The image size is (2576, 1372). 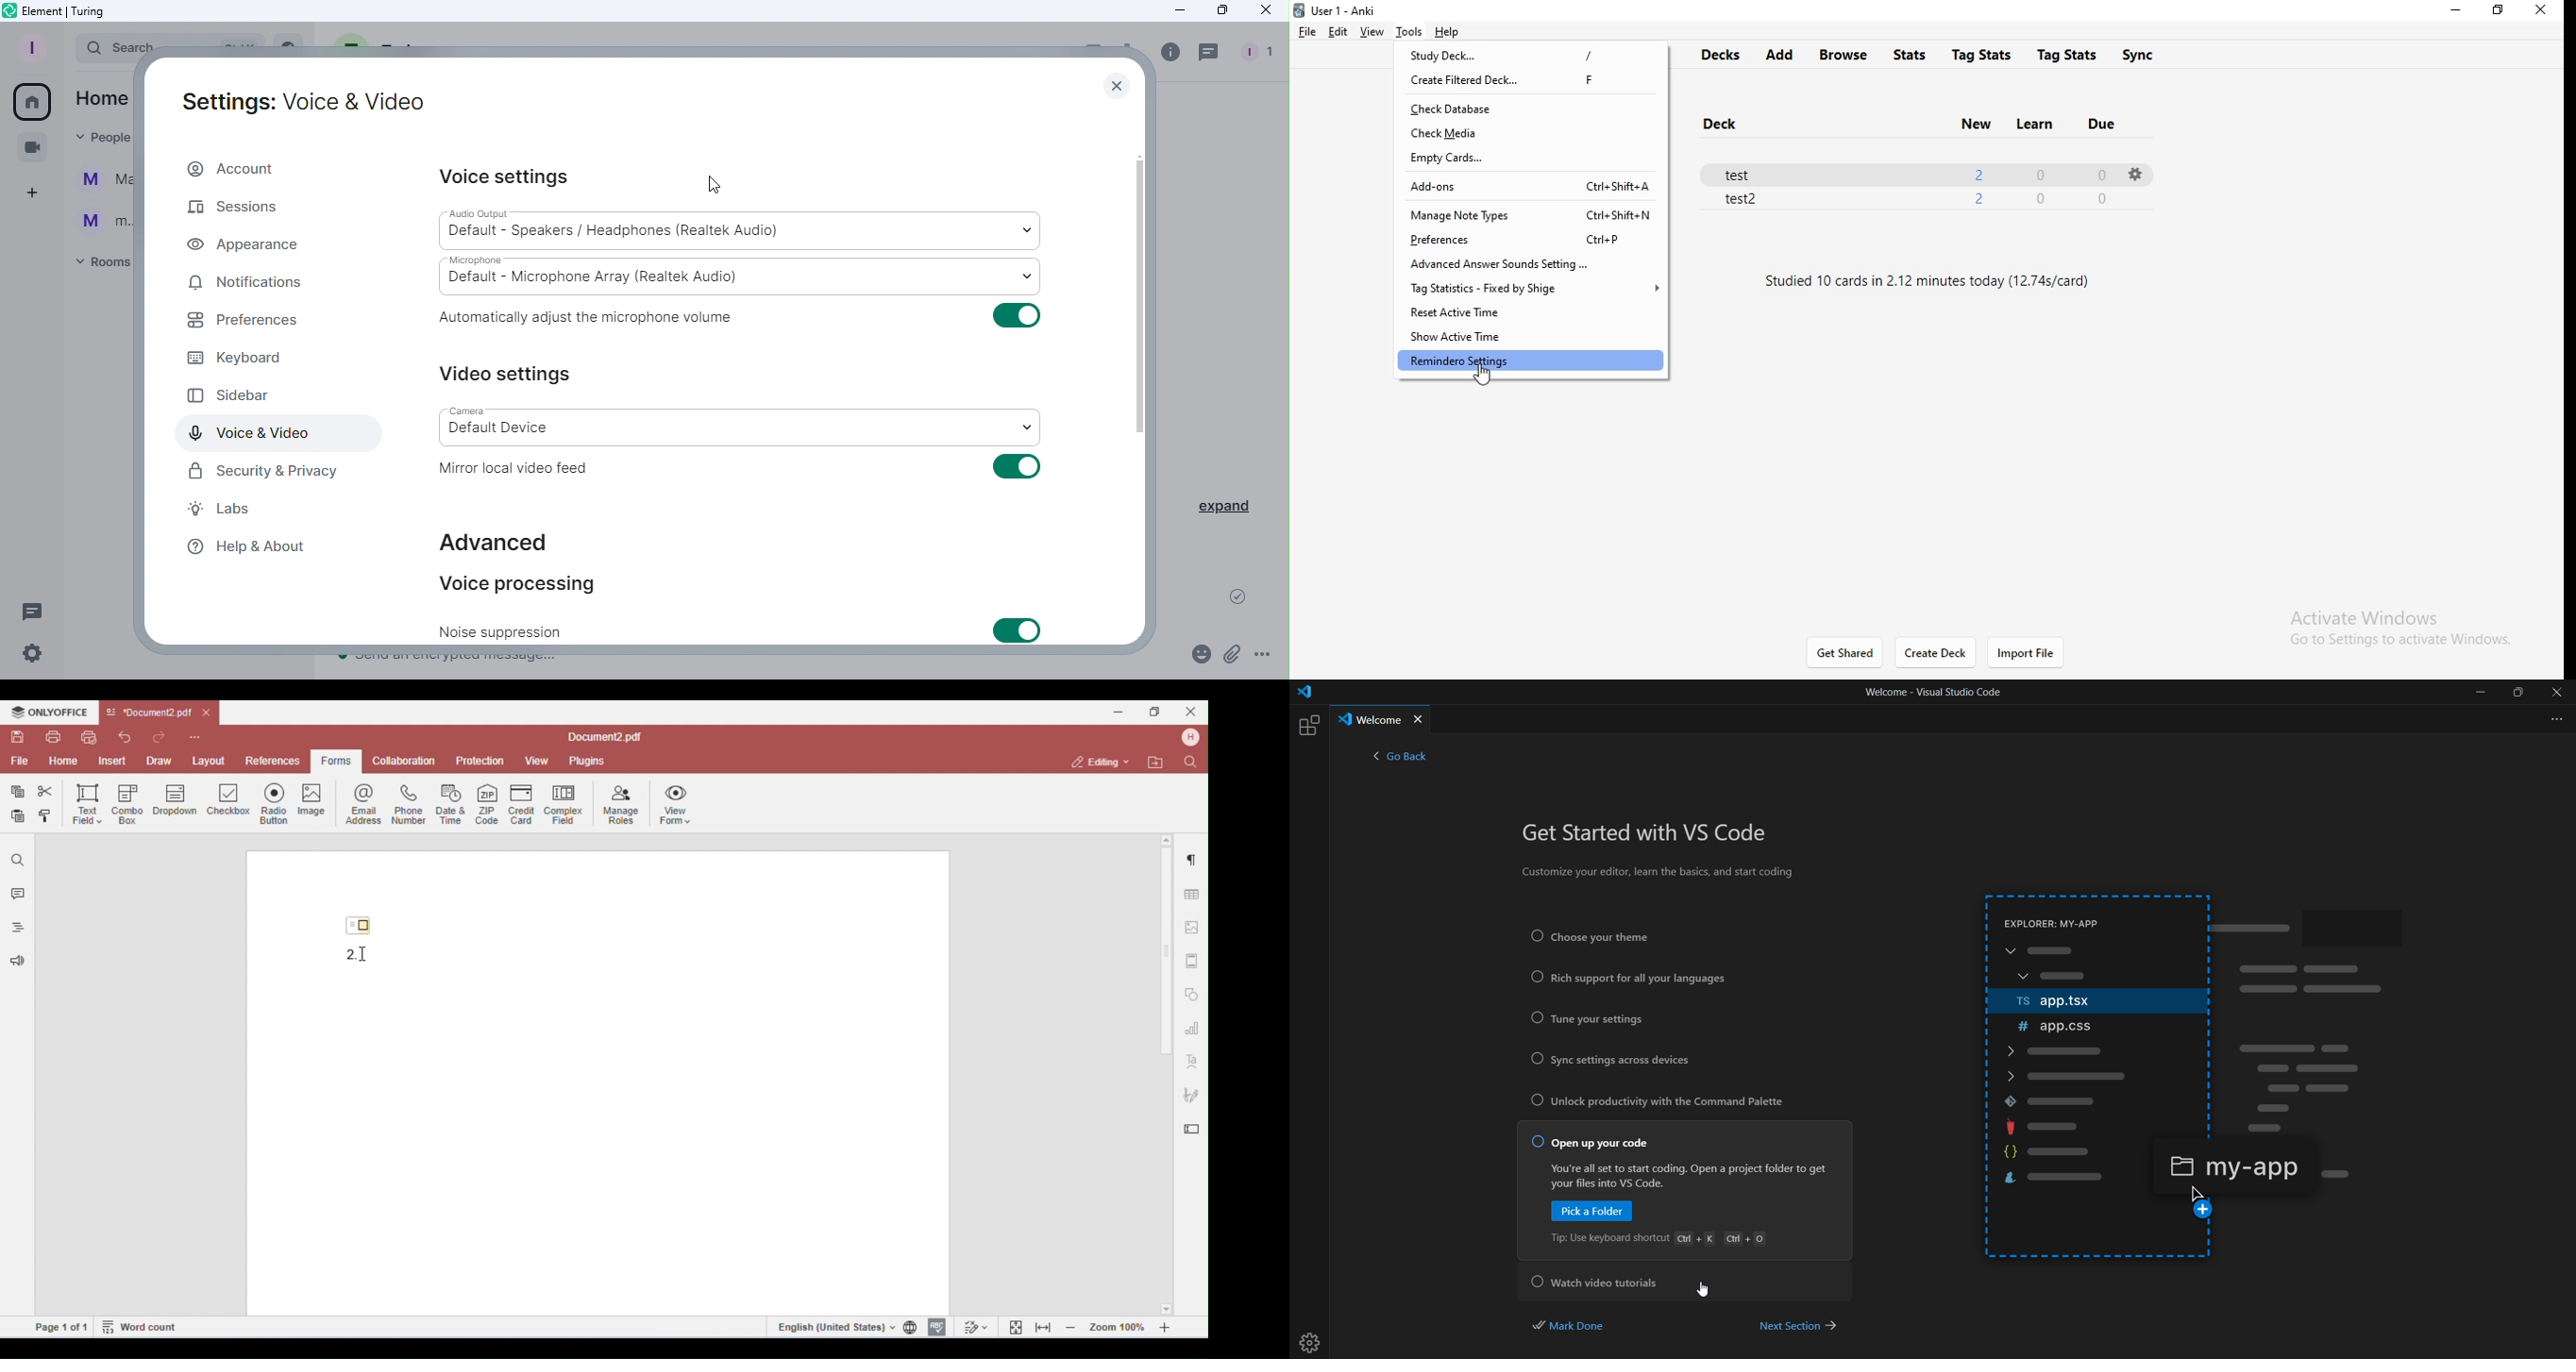 What do you see at coordinates (263, 433) in the screenshot?
I see `Voice and video` at bounding box center [263, 433].